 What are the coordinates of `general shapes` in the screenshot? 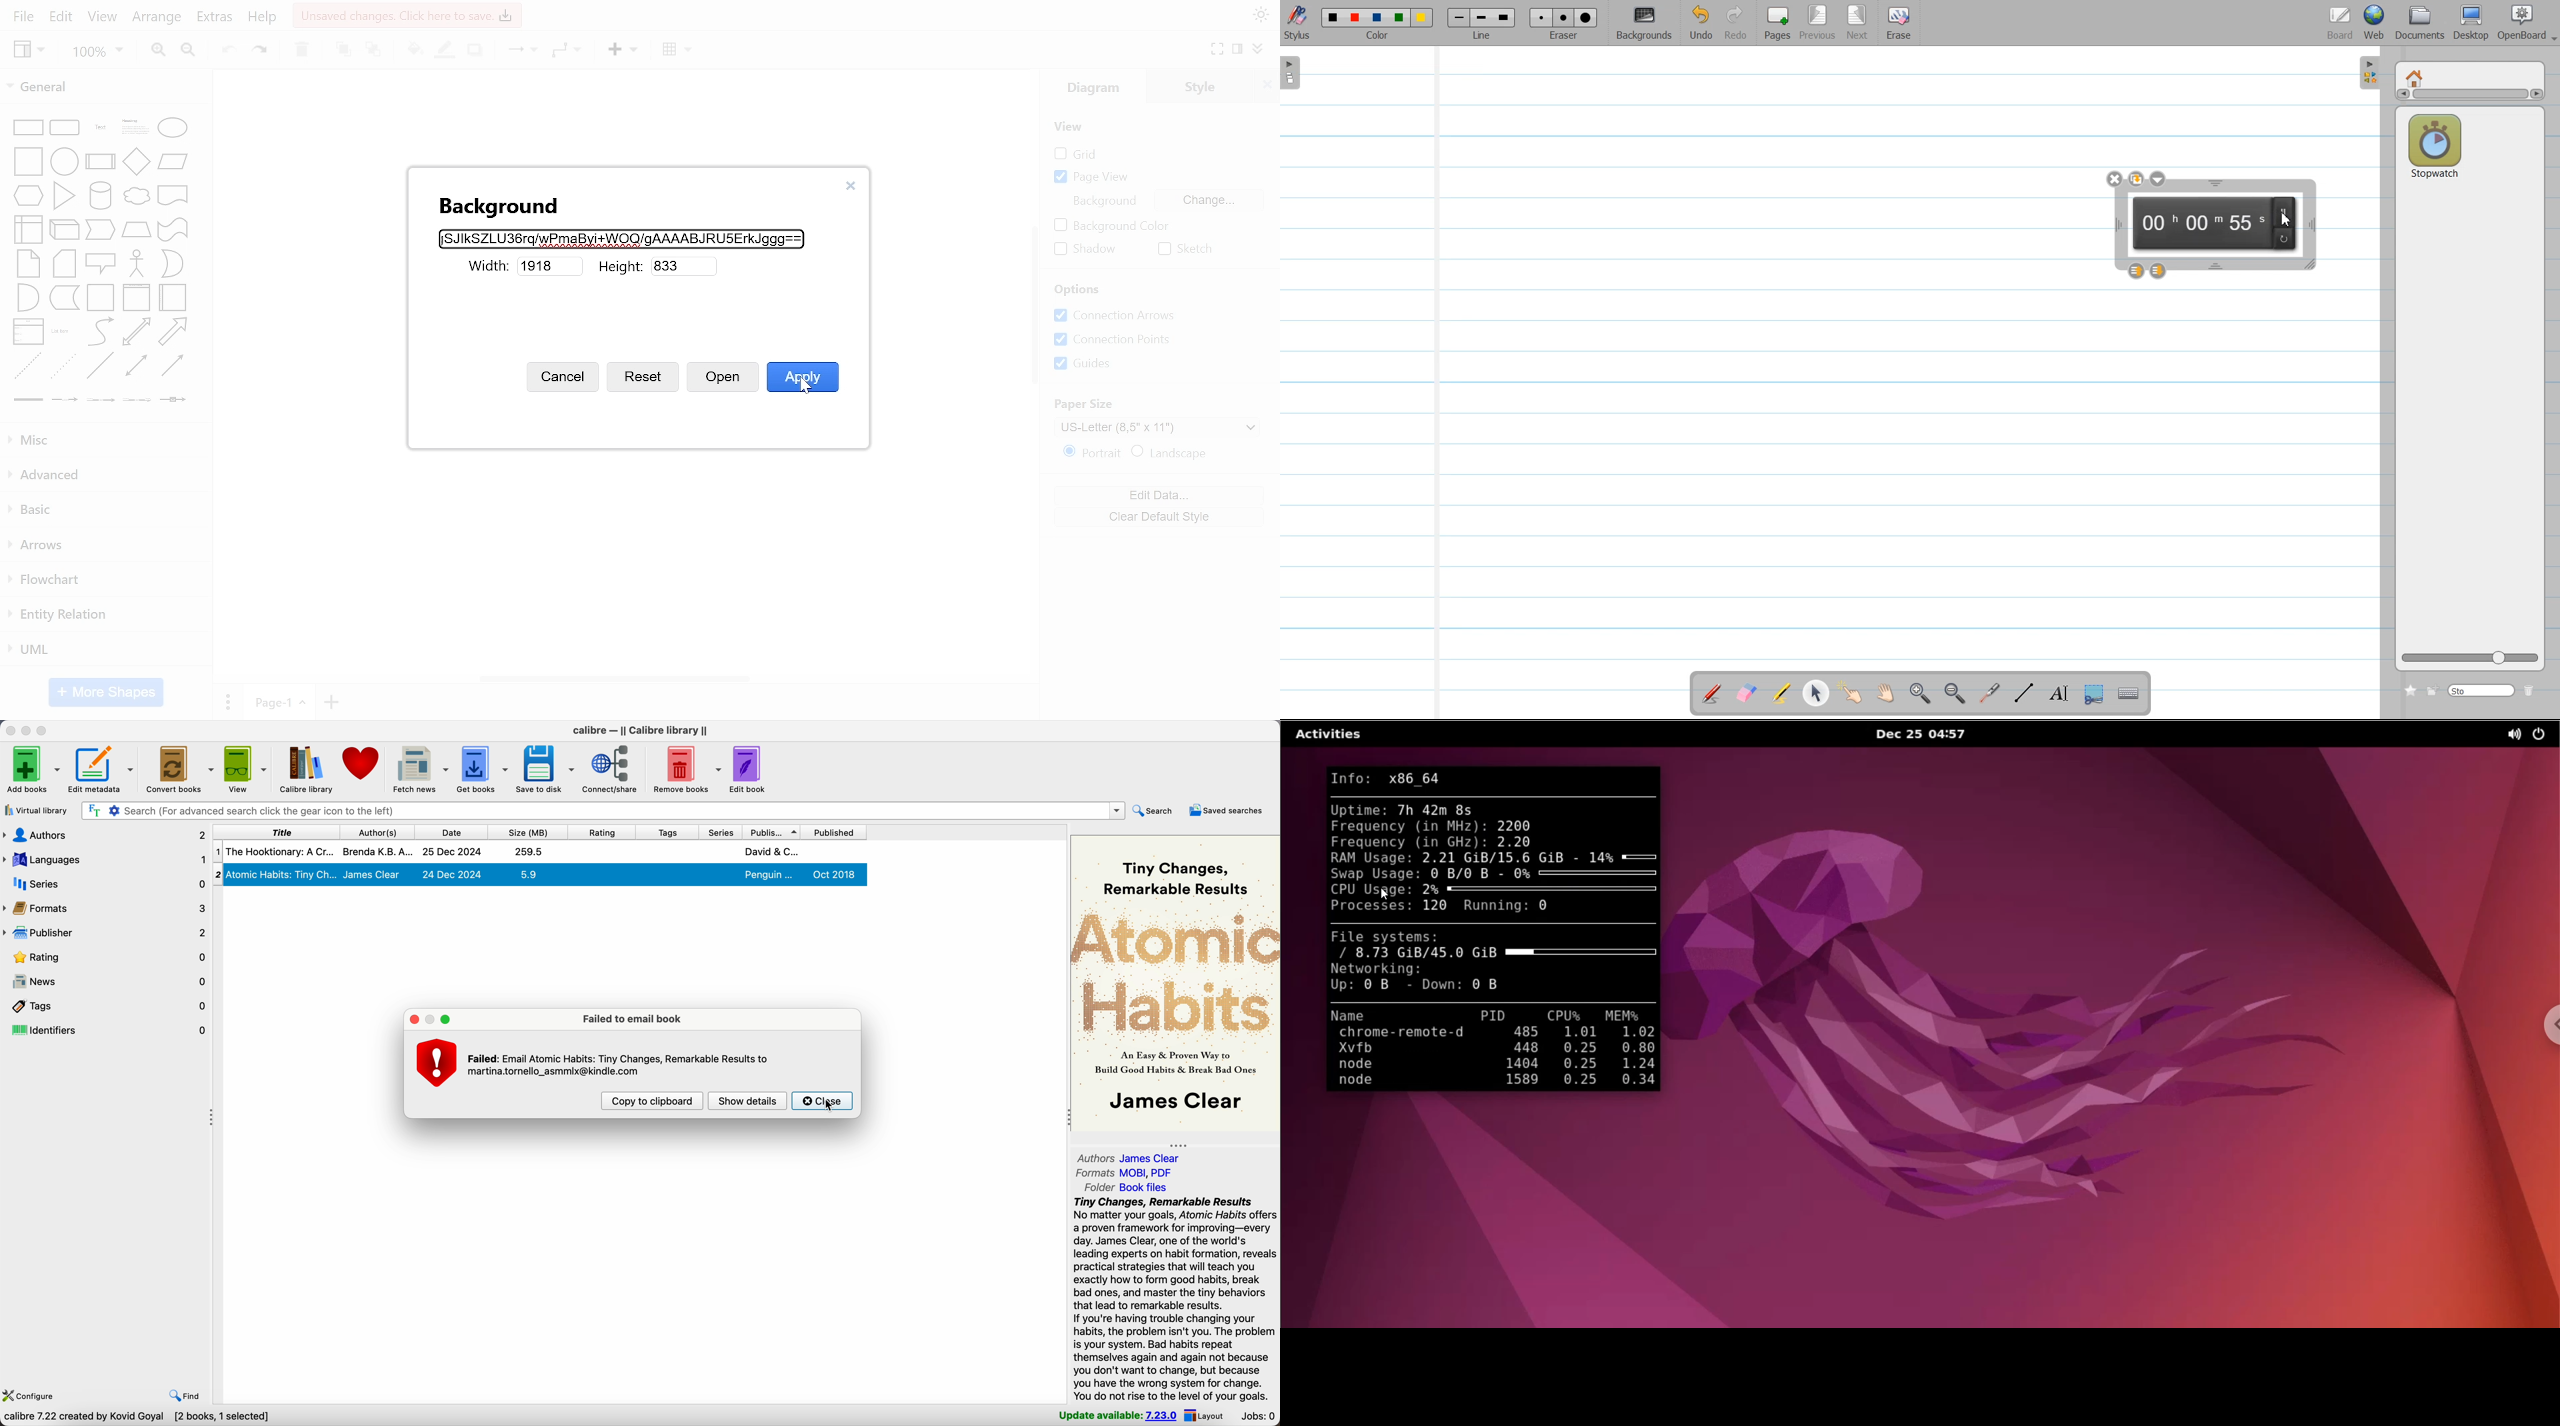 It's located at (63, 400).